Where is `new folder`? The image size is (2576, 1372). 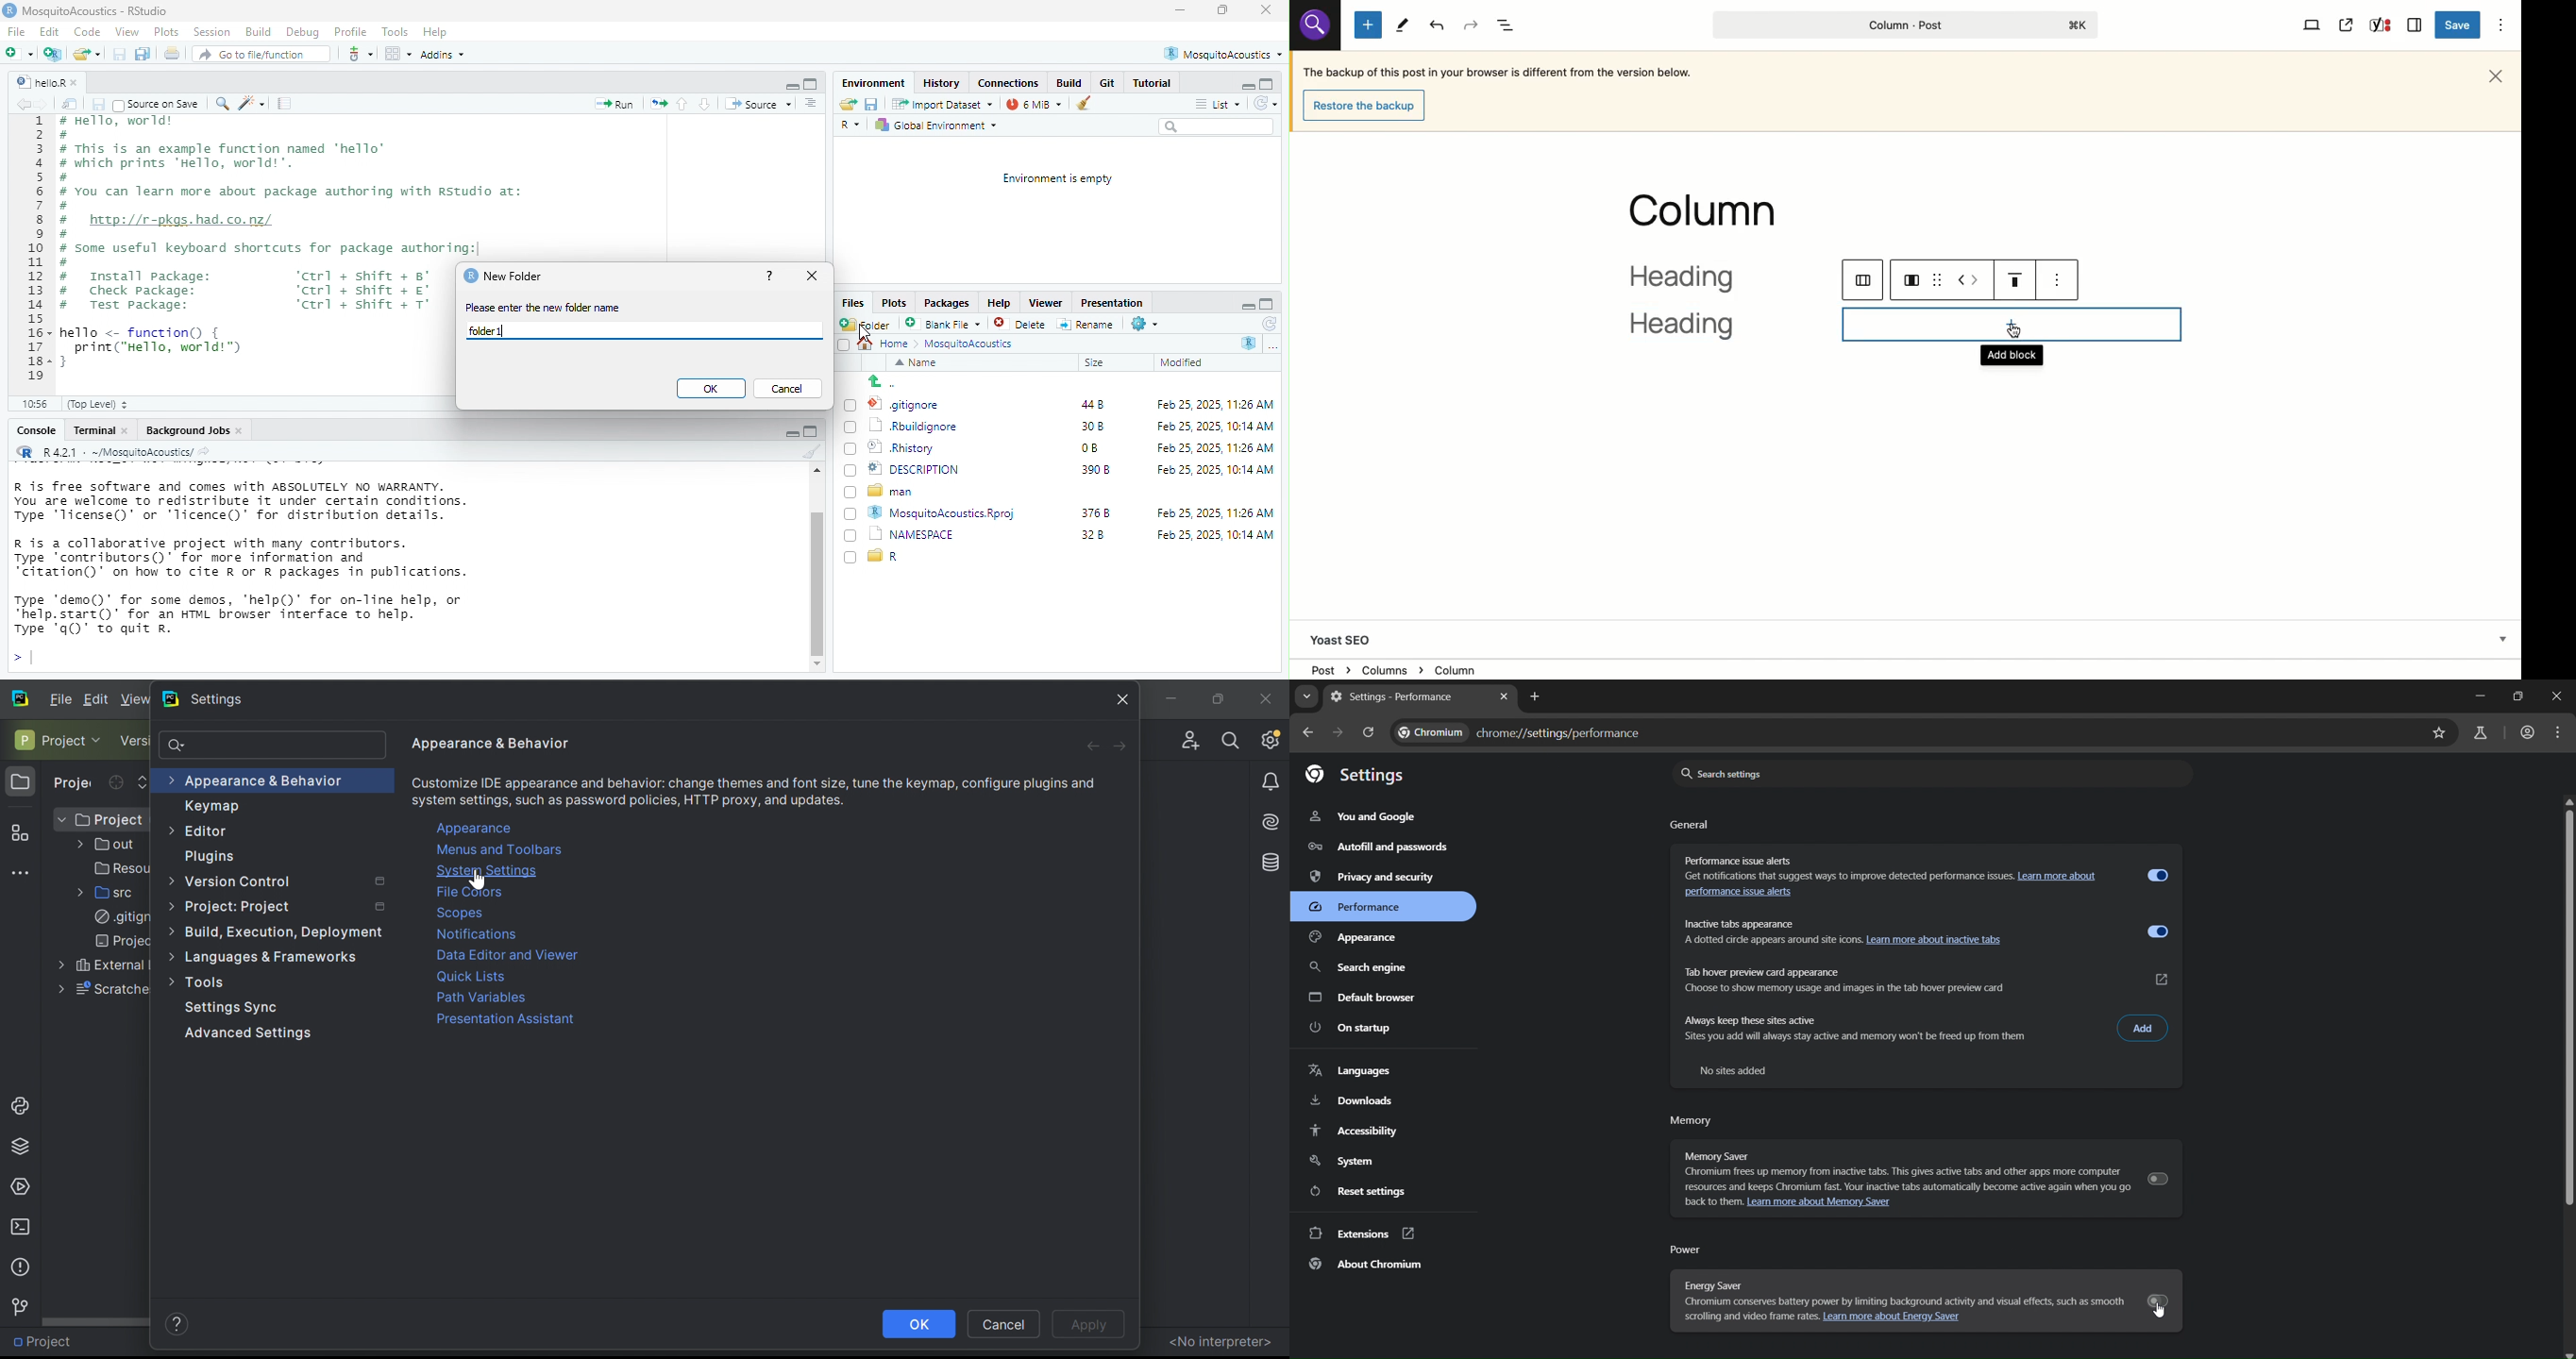
new folder is located at coordinates (868, 324).